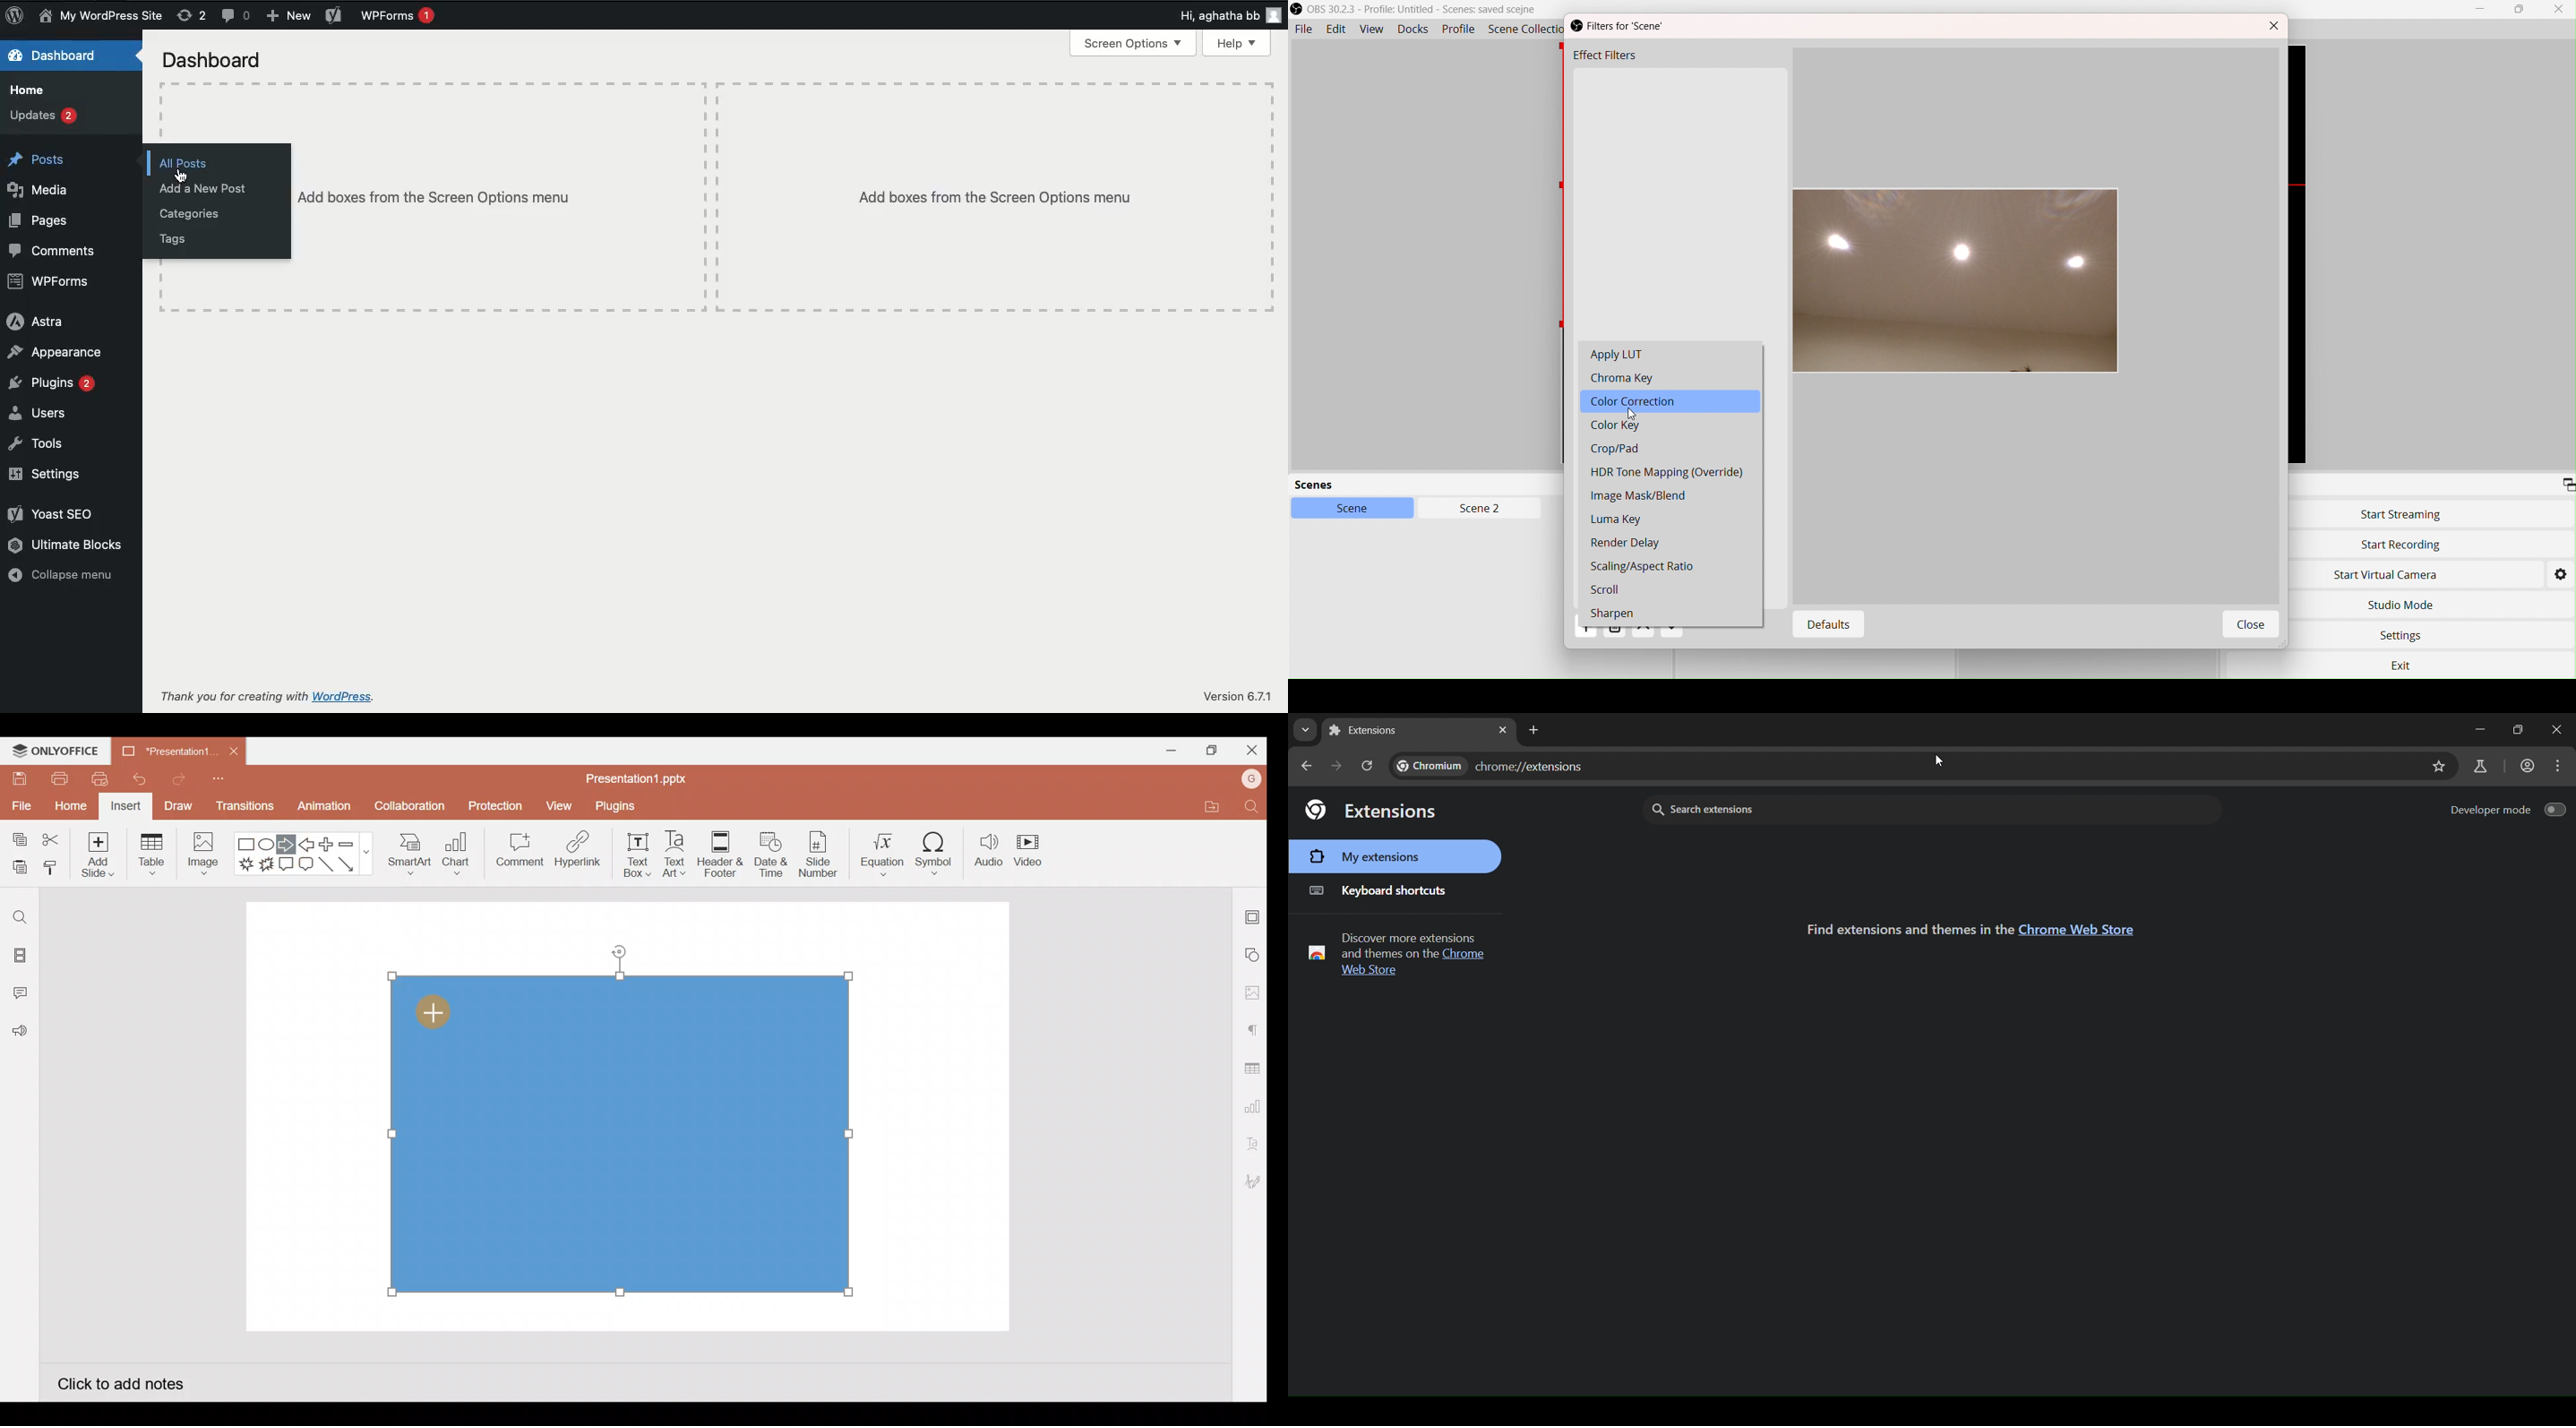  I want to click on Scen2, so click(1477, 510).